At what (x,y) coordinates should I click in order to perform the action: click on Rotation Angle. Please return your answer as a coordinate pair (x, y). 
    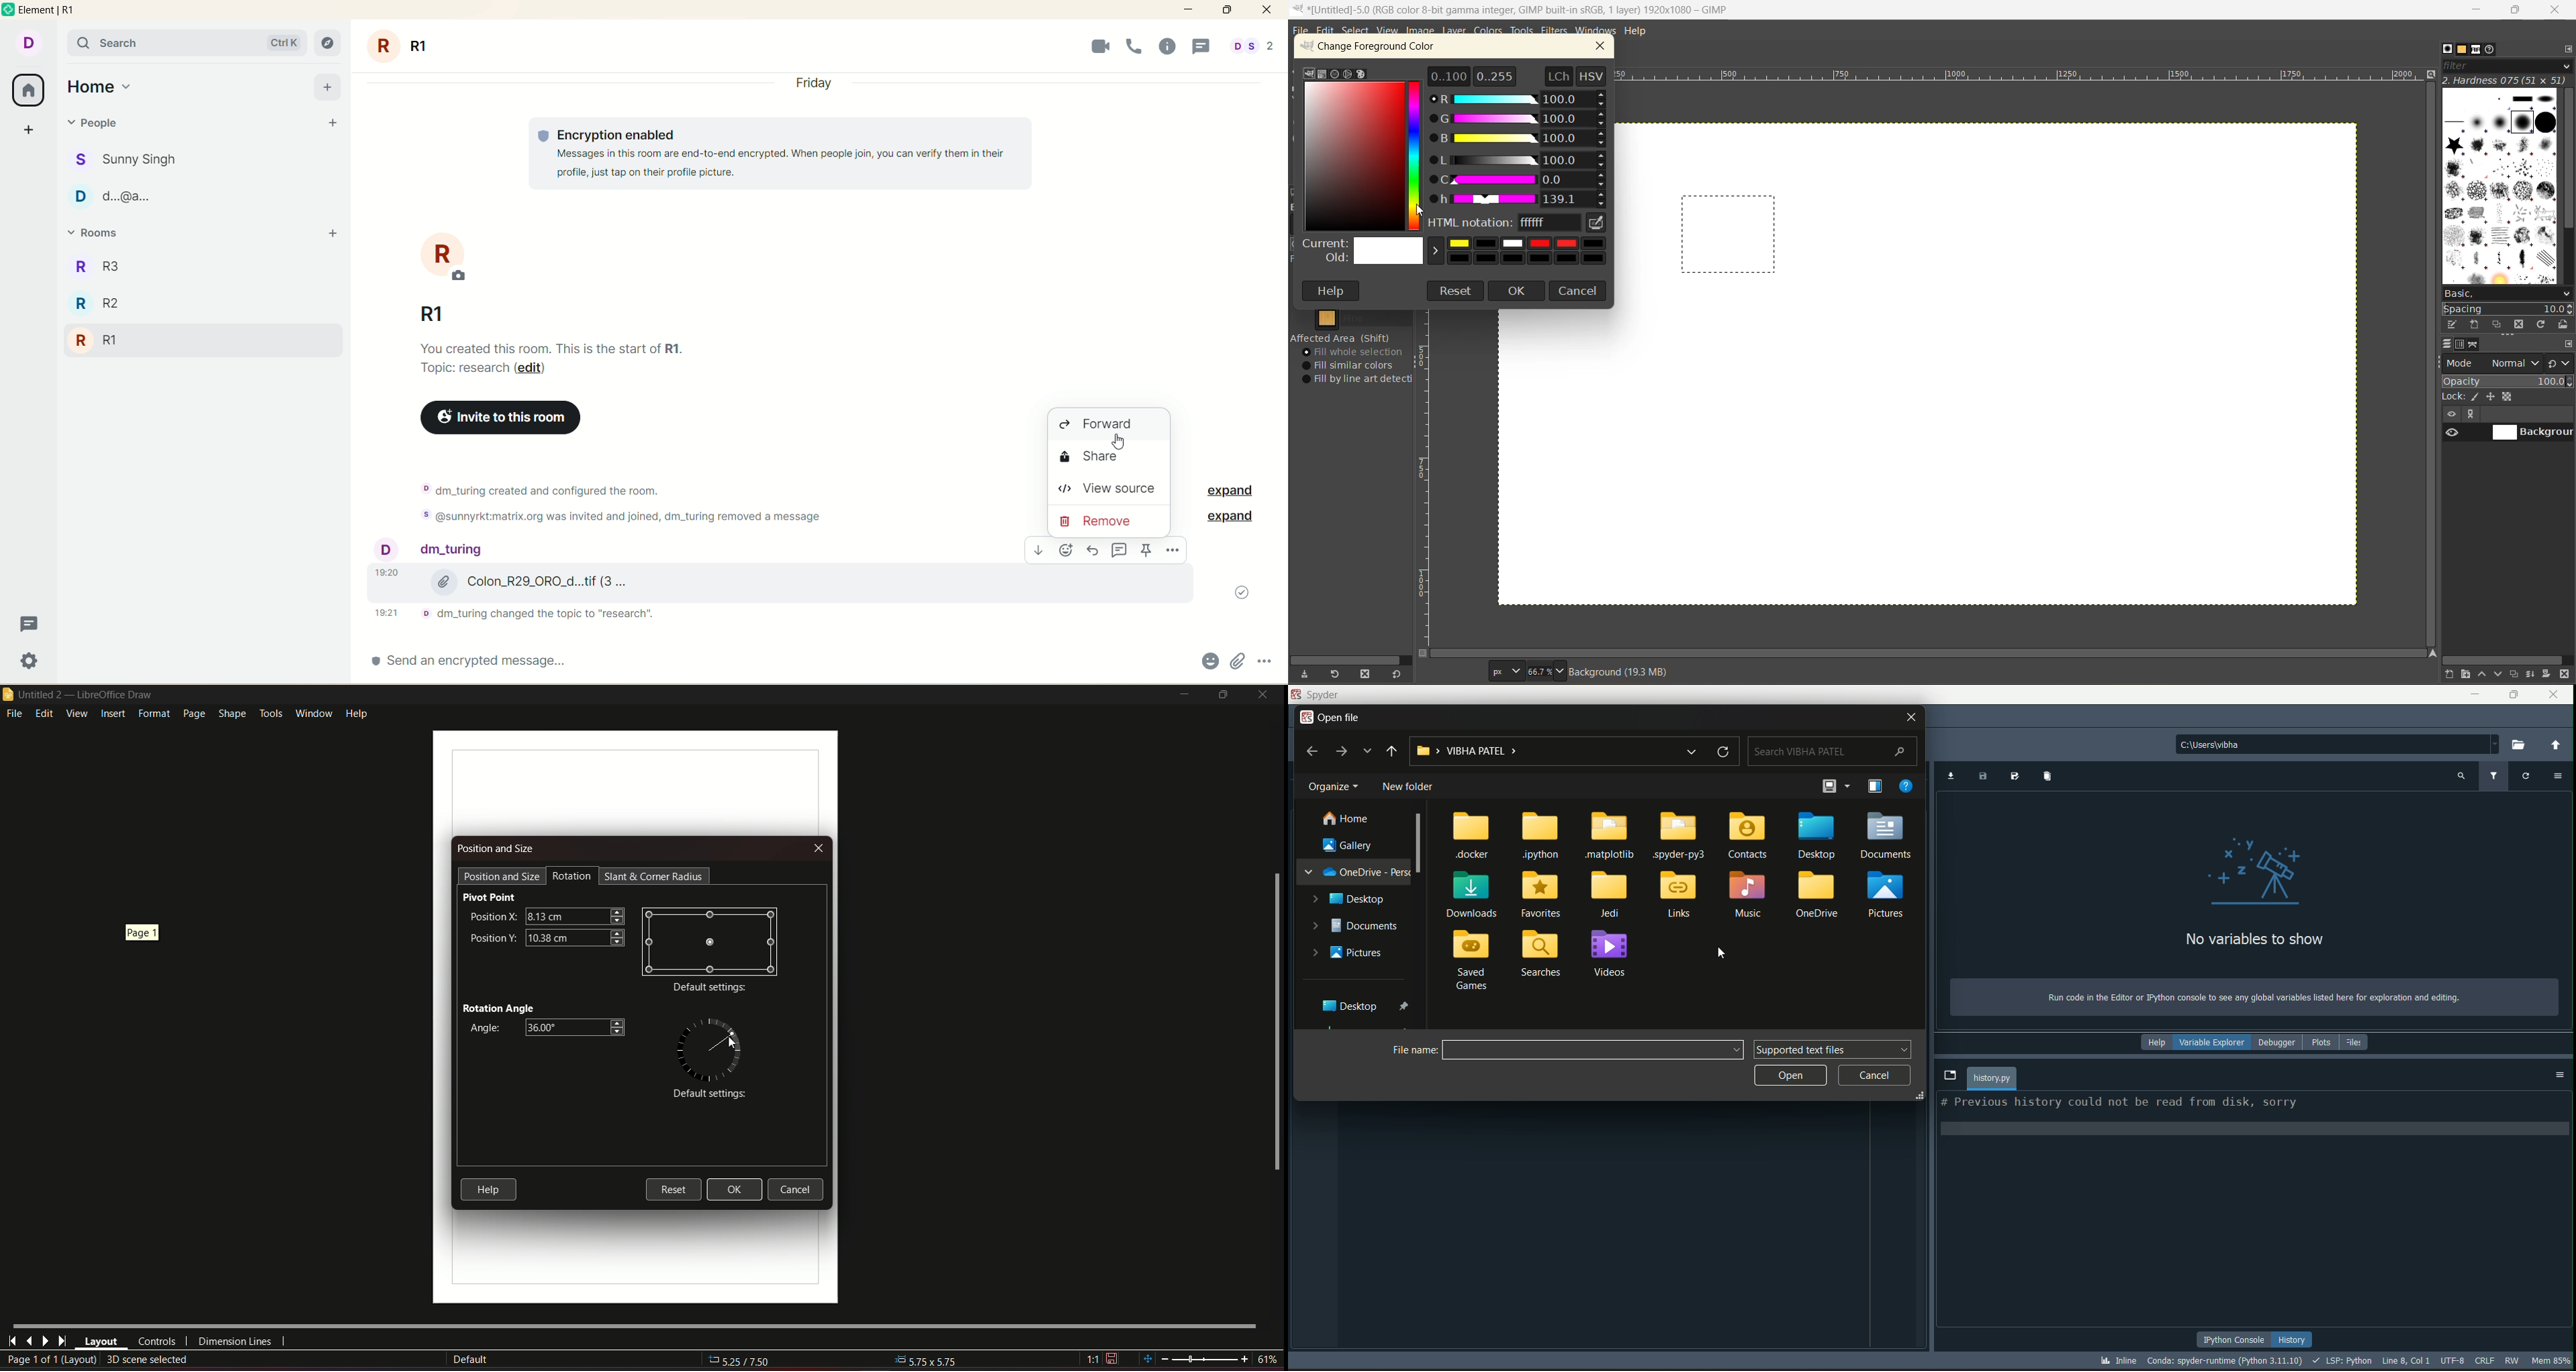
    Looking at the image, I should click on (499, 1007).